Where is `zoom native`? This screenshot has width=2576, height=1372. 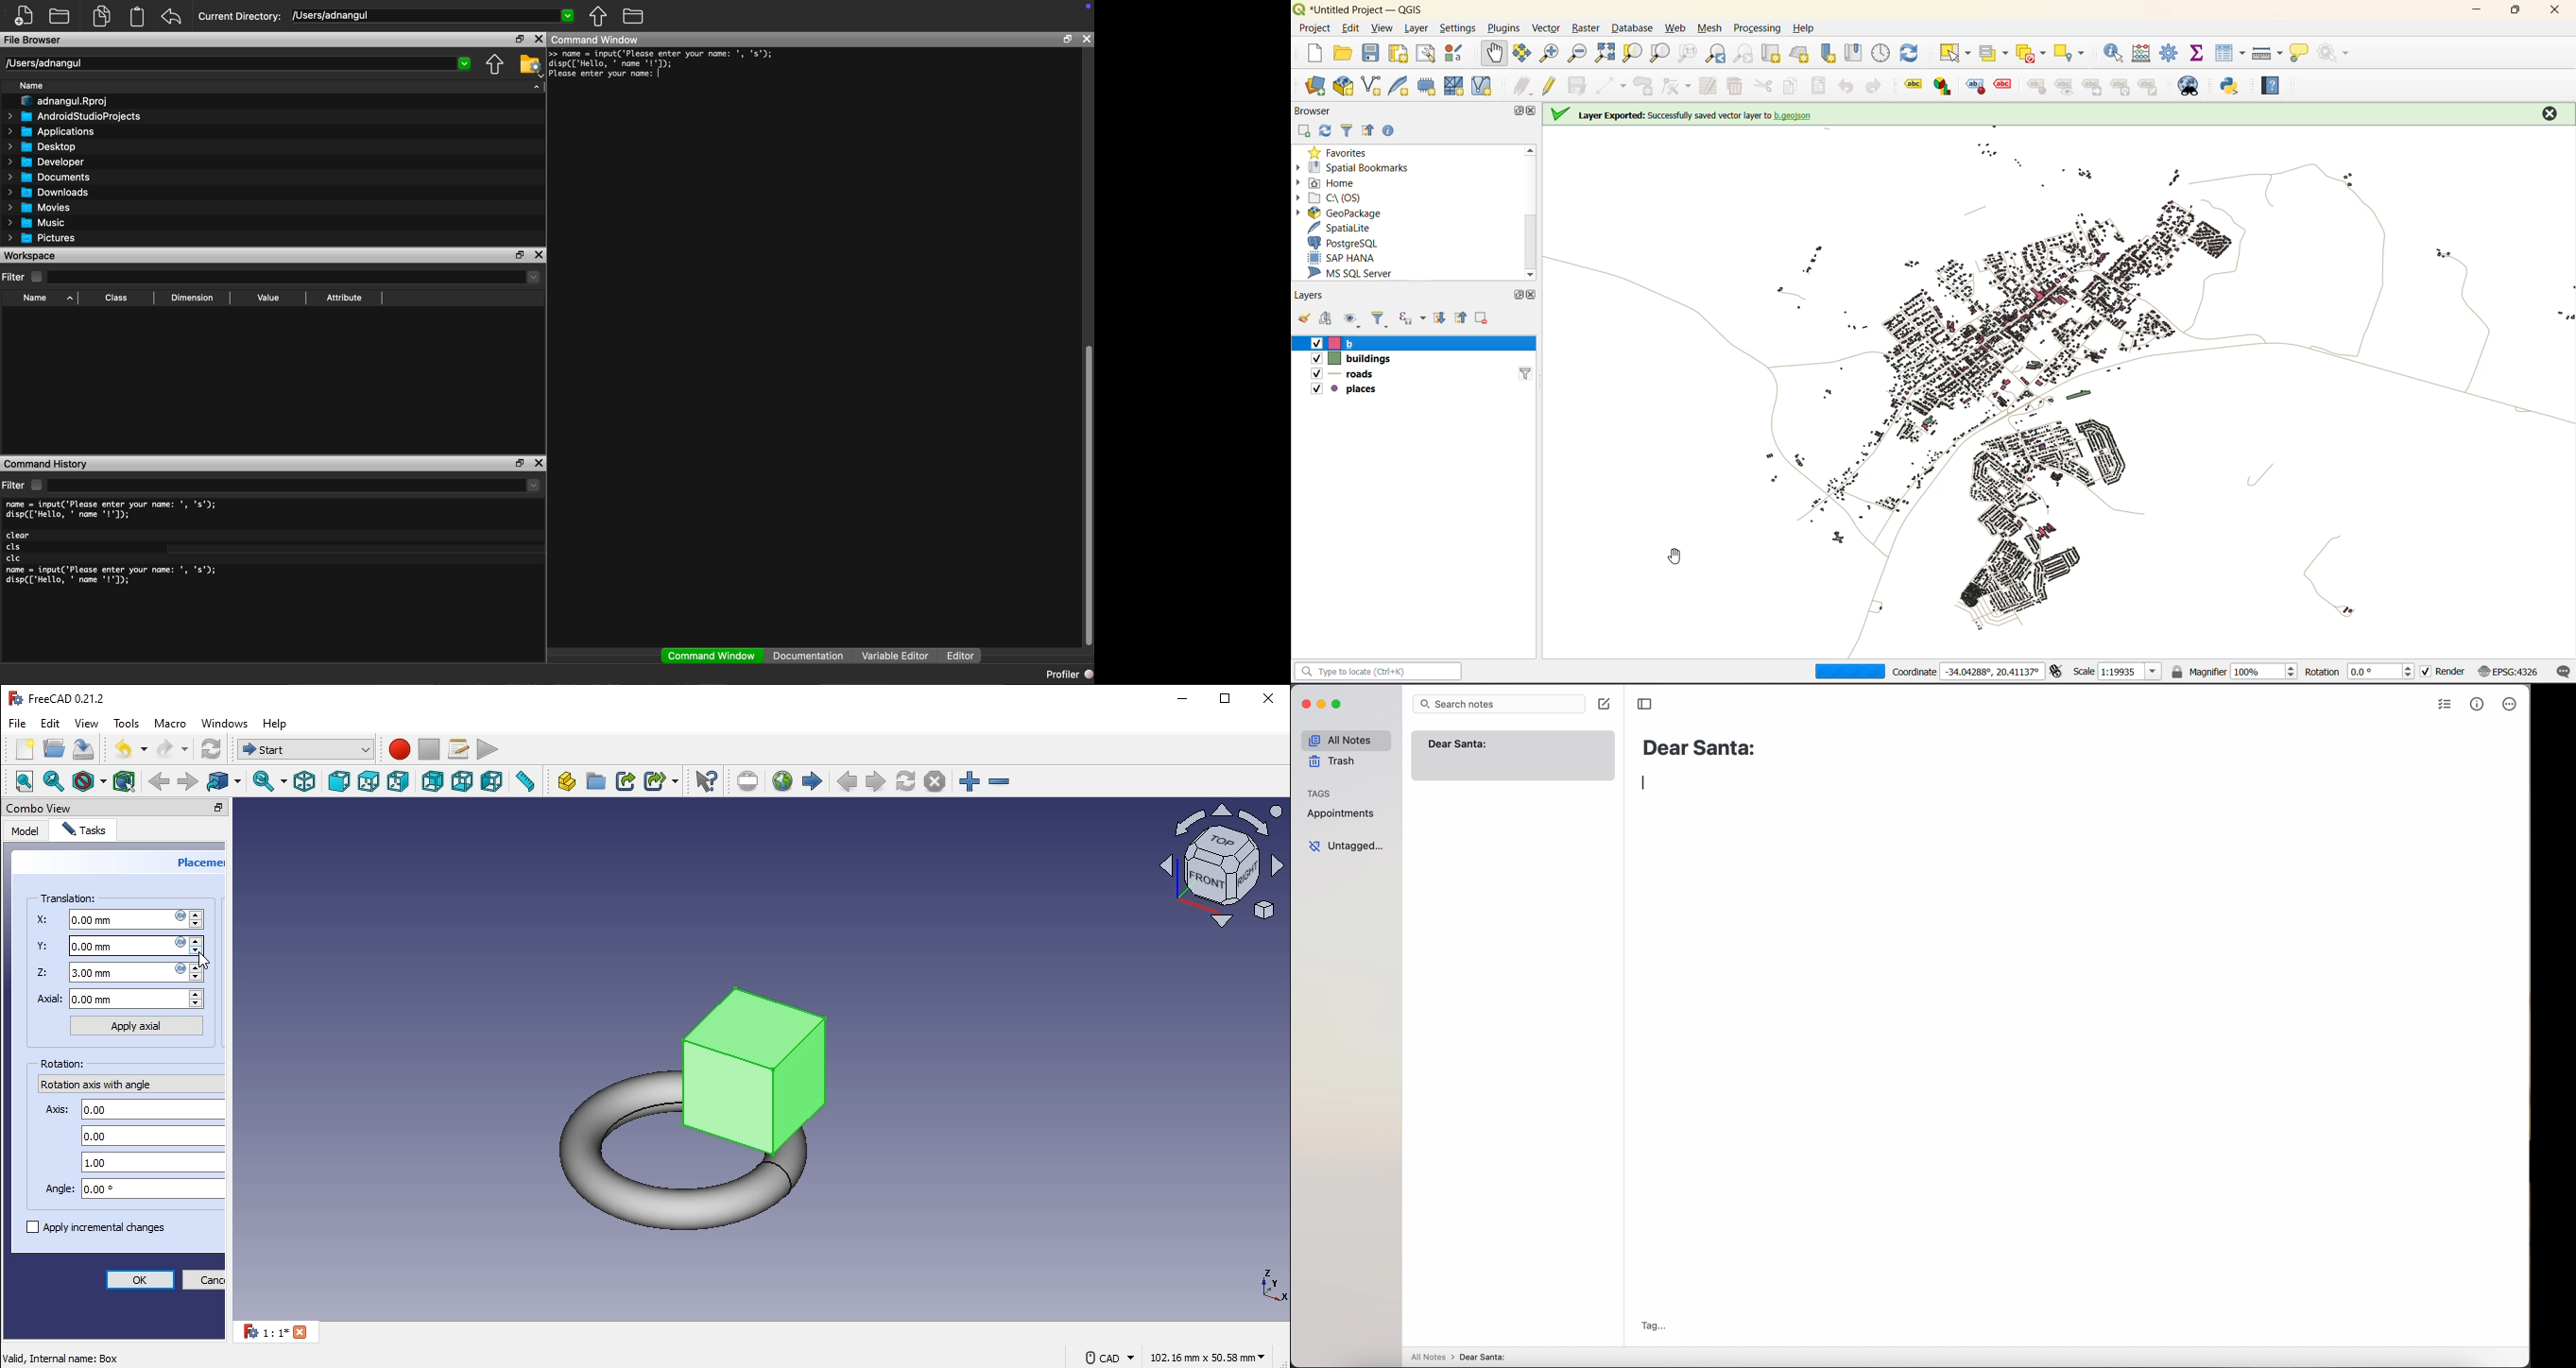
zoom native is located at coordinates (1689, 52).